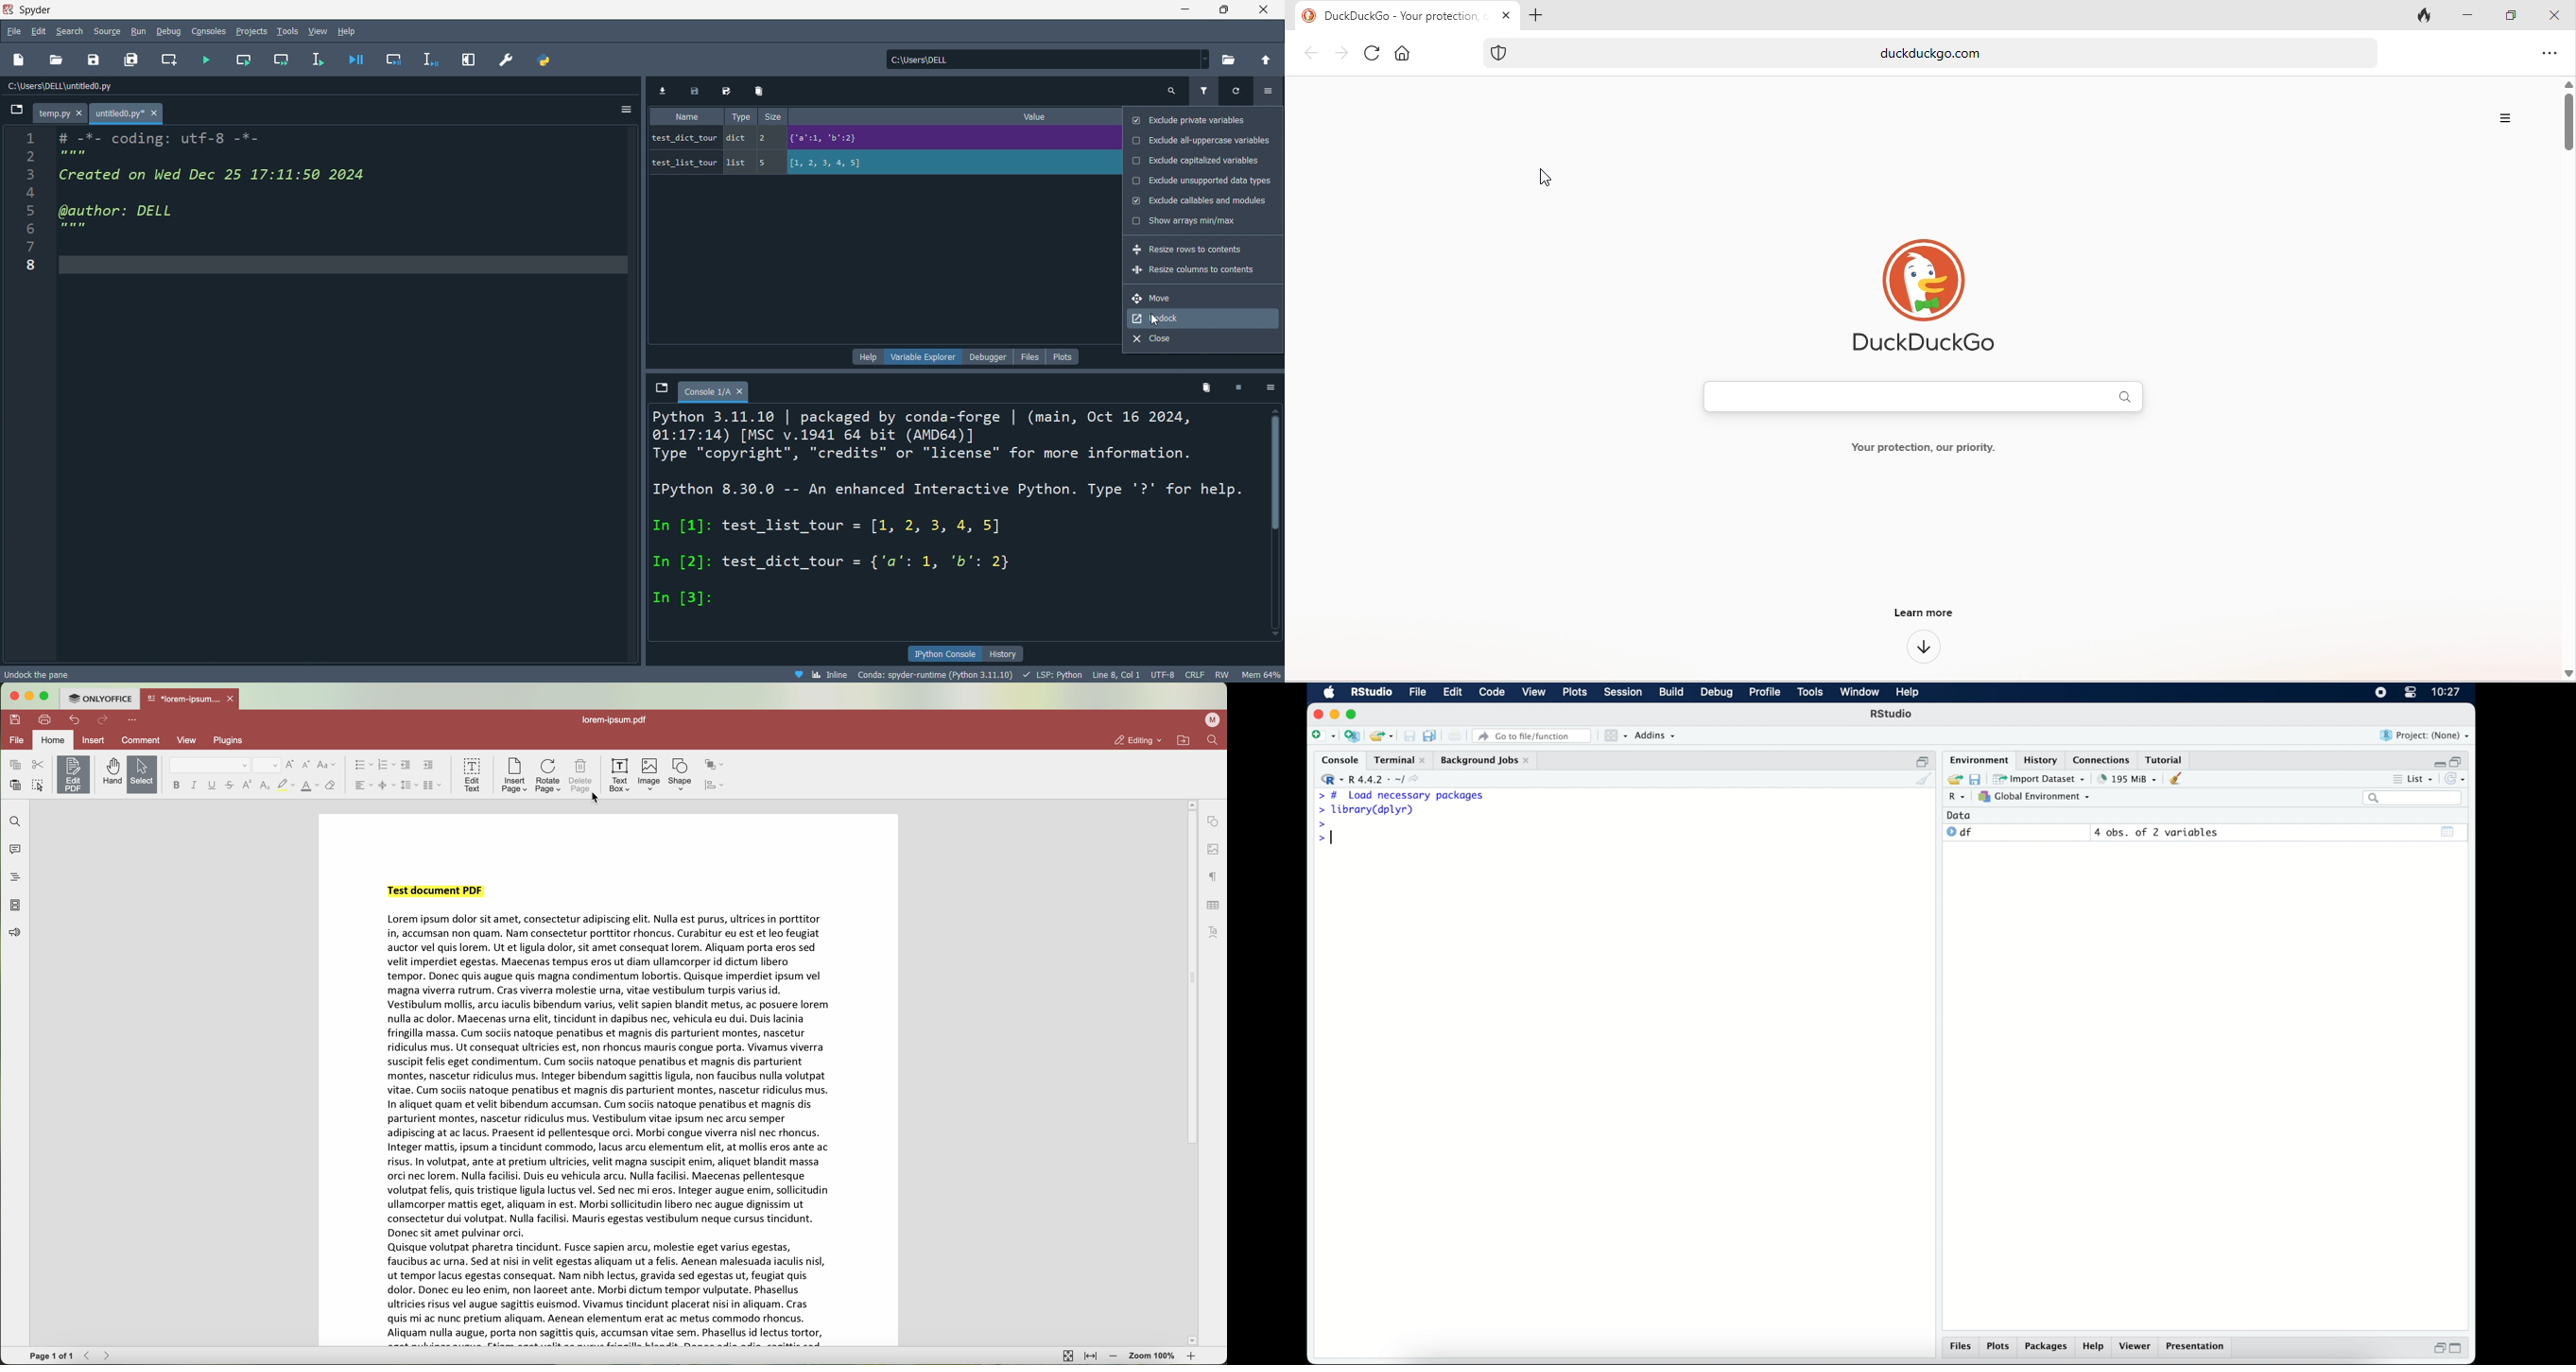  Describe the element at coordinates (14, 851) in the screenshot. I see `comments` at that location.